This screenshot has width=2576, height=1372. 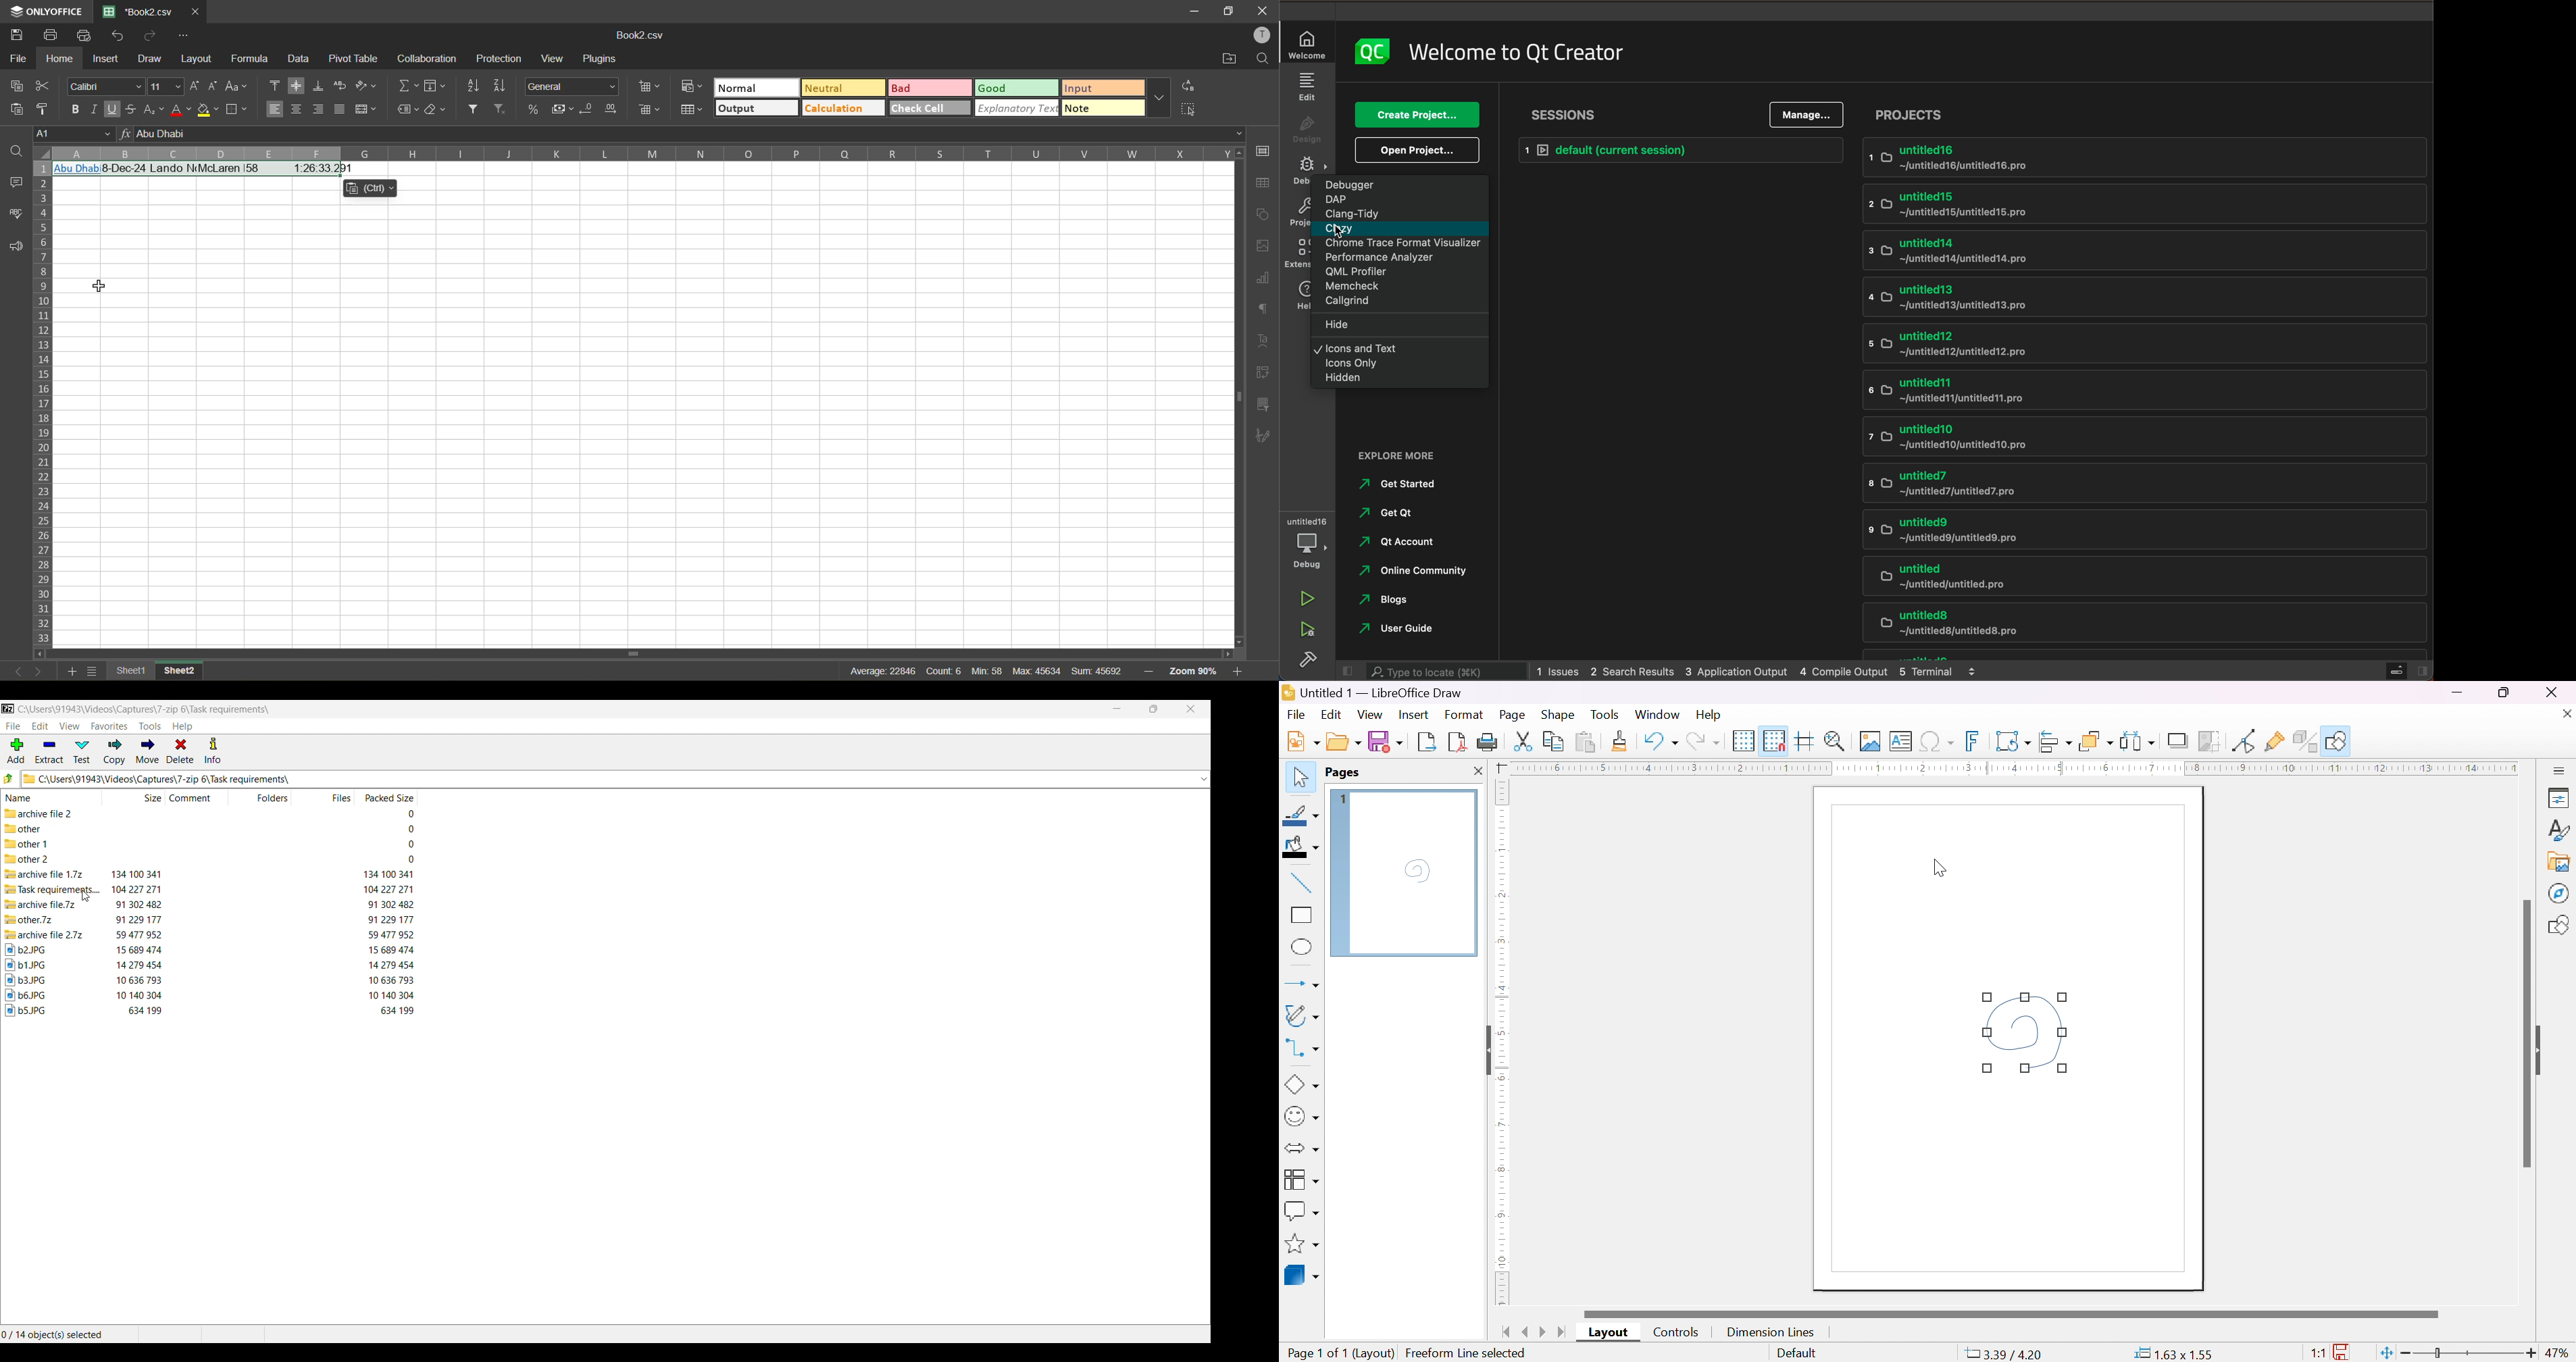 What do you see at coordinates (2096, 741) in the screenshot?
I see `arrange` at bounding box center [2096, 741].